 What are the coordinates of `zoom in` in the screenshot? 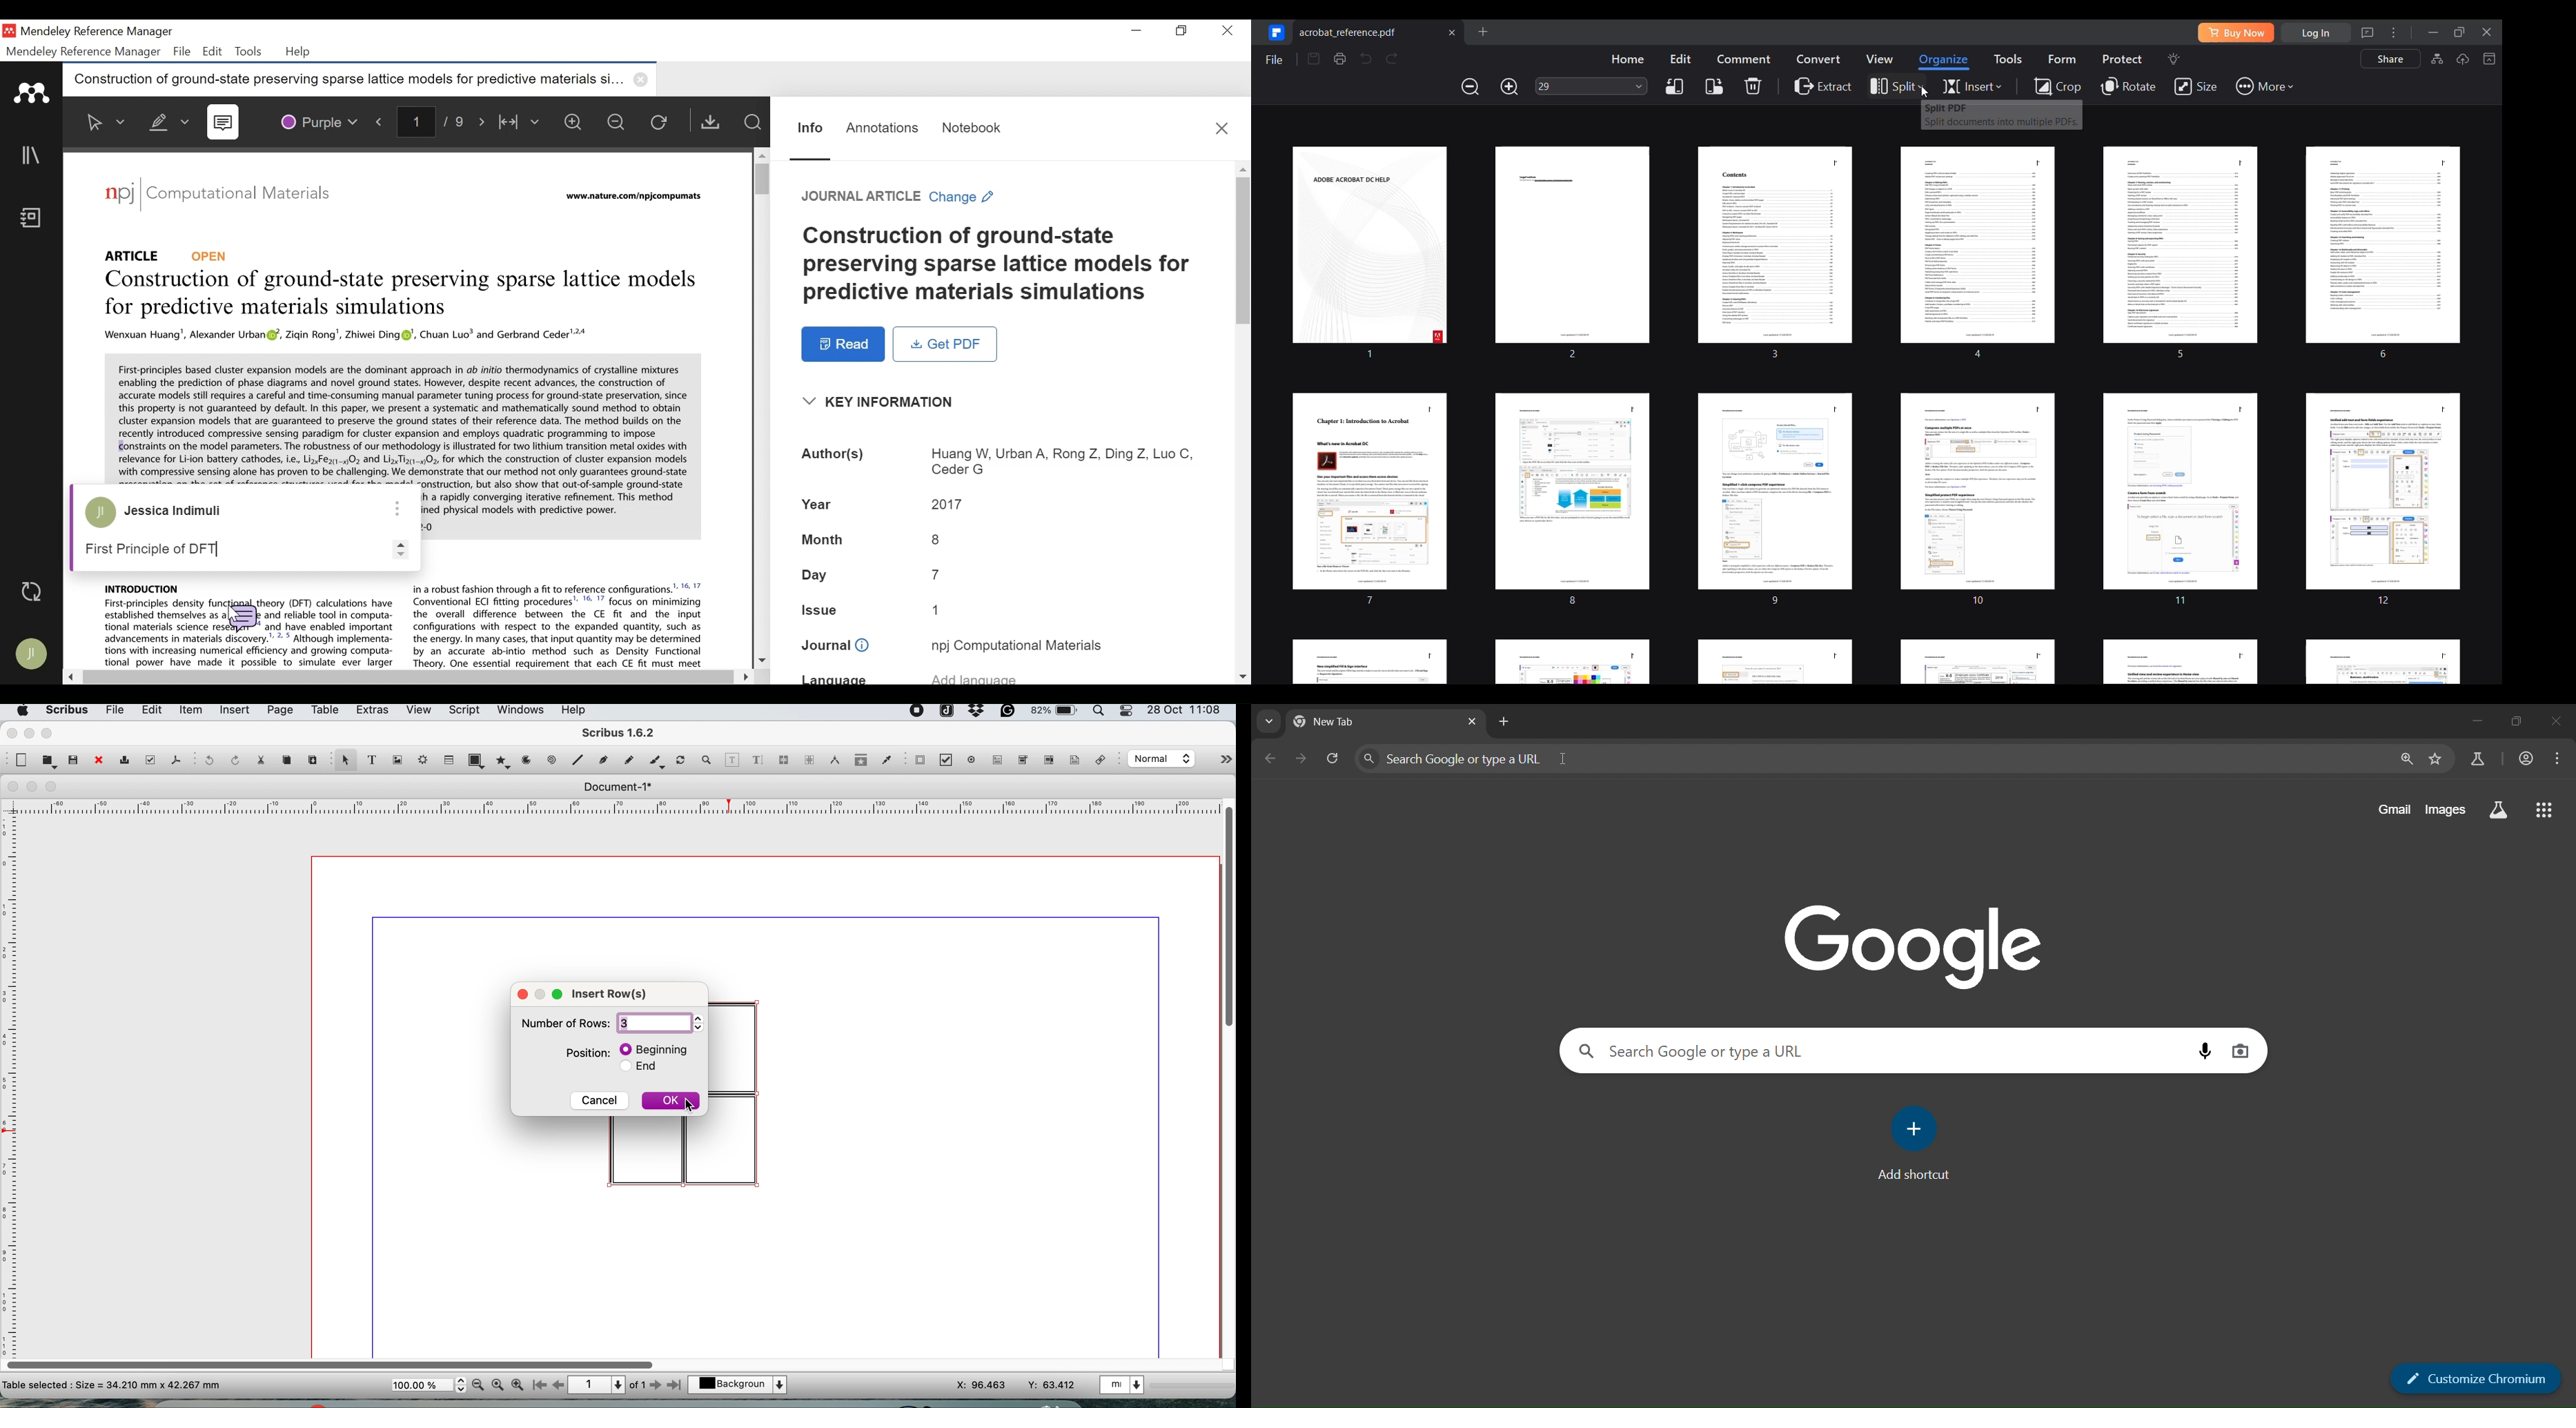 It's located at (518, 1385).